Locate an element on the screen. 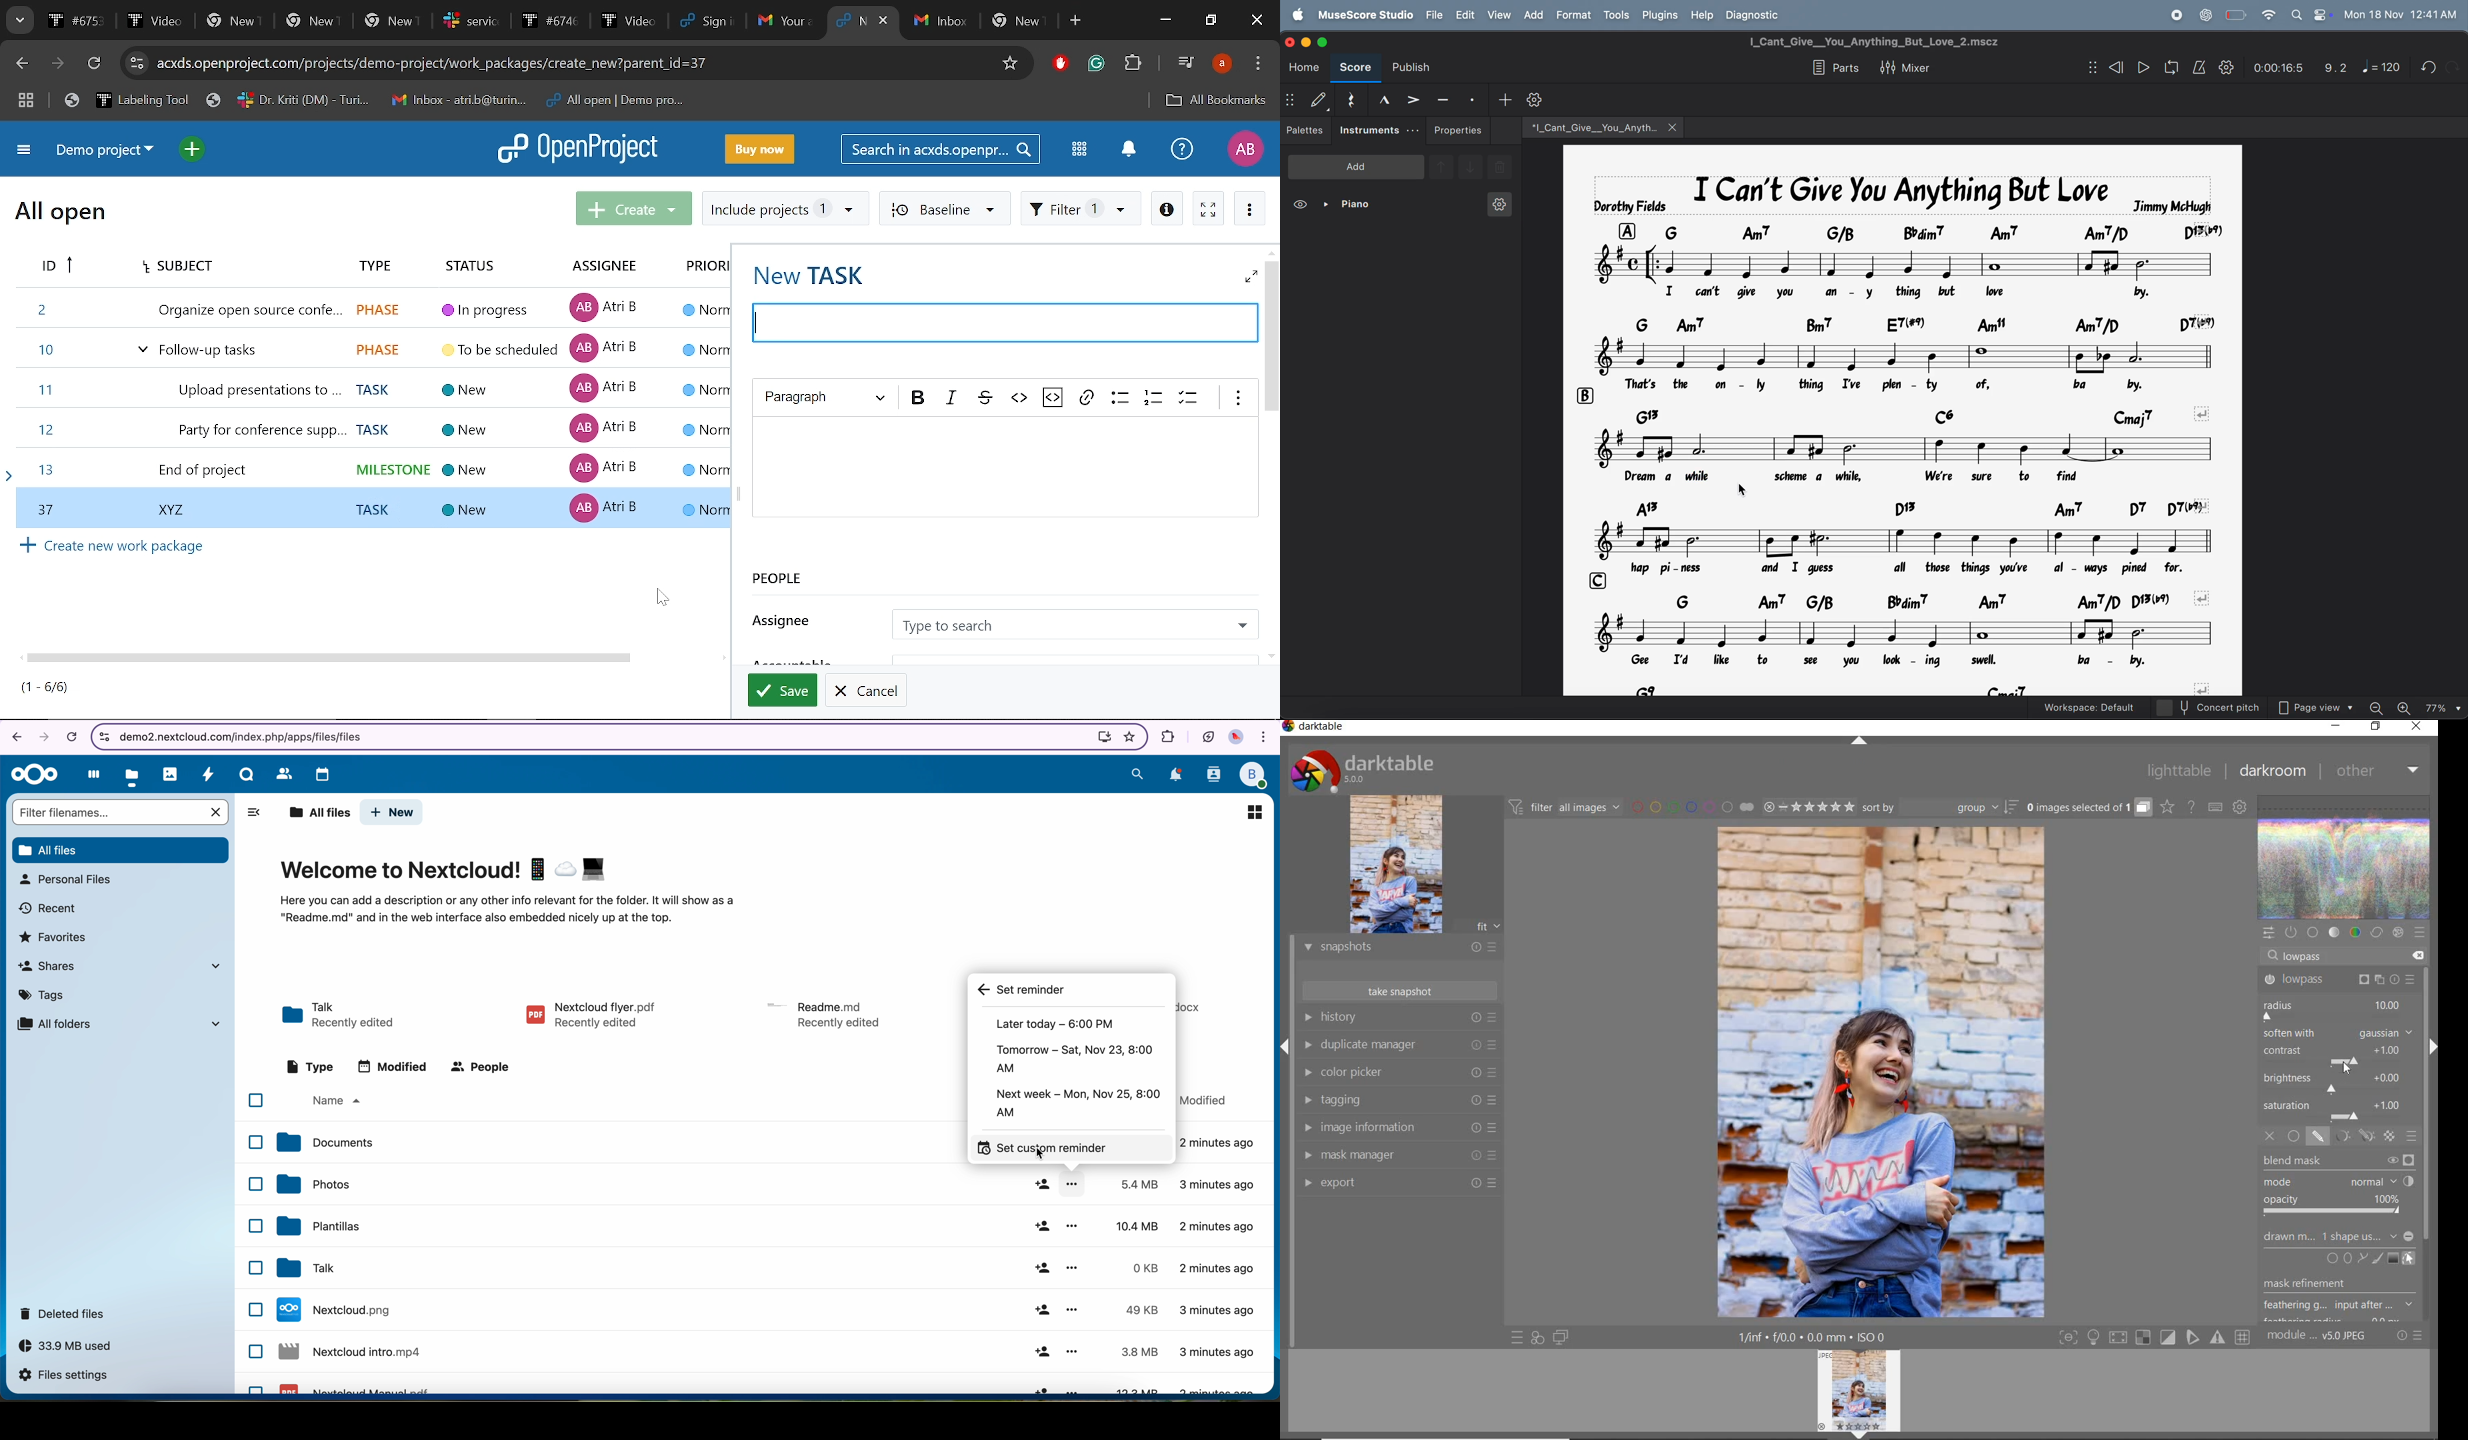 Image resolution: width=2492 pixels, height=1456 pixels. add brush is located at coordinates (2377, 1259).